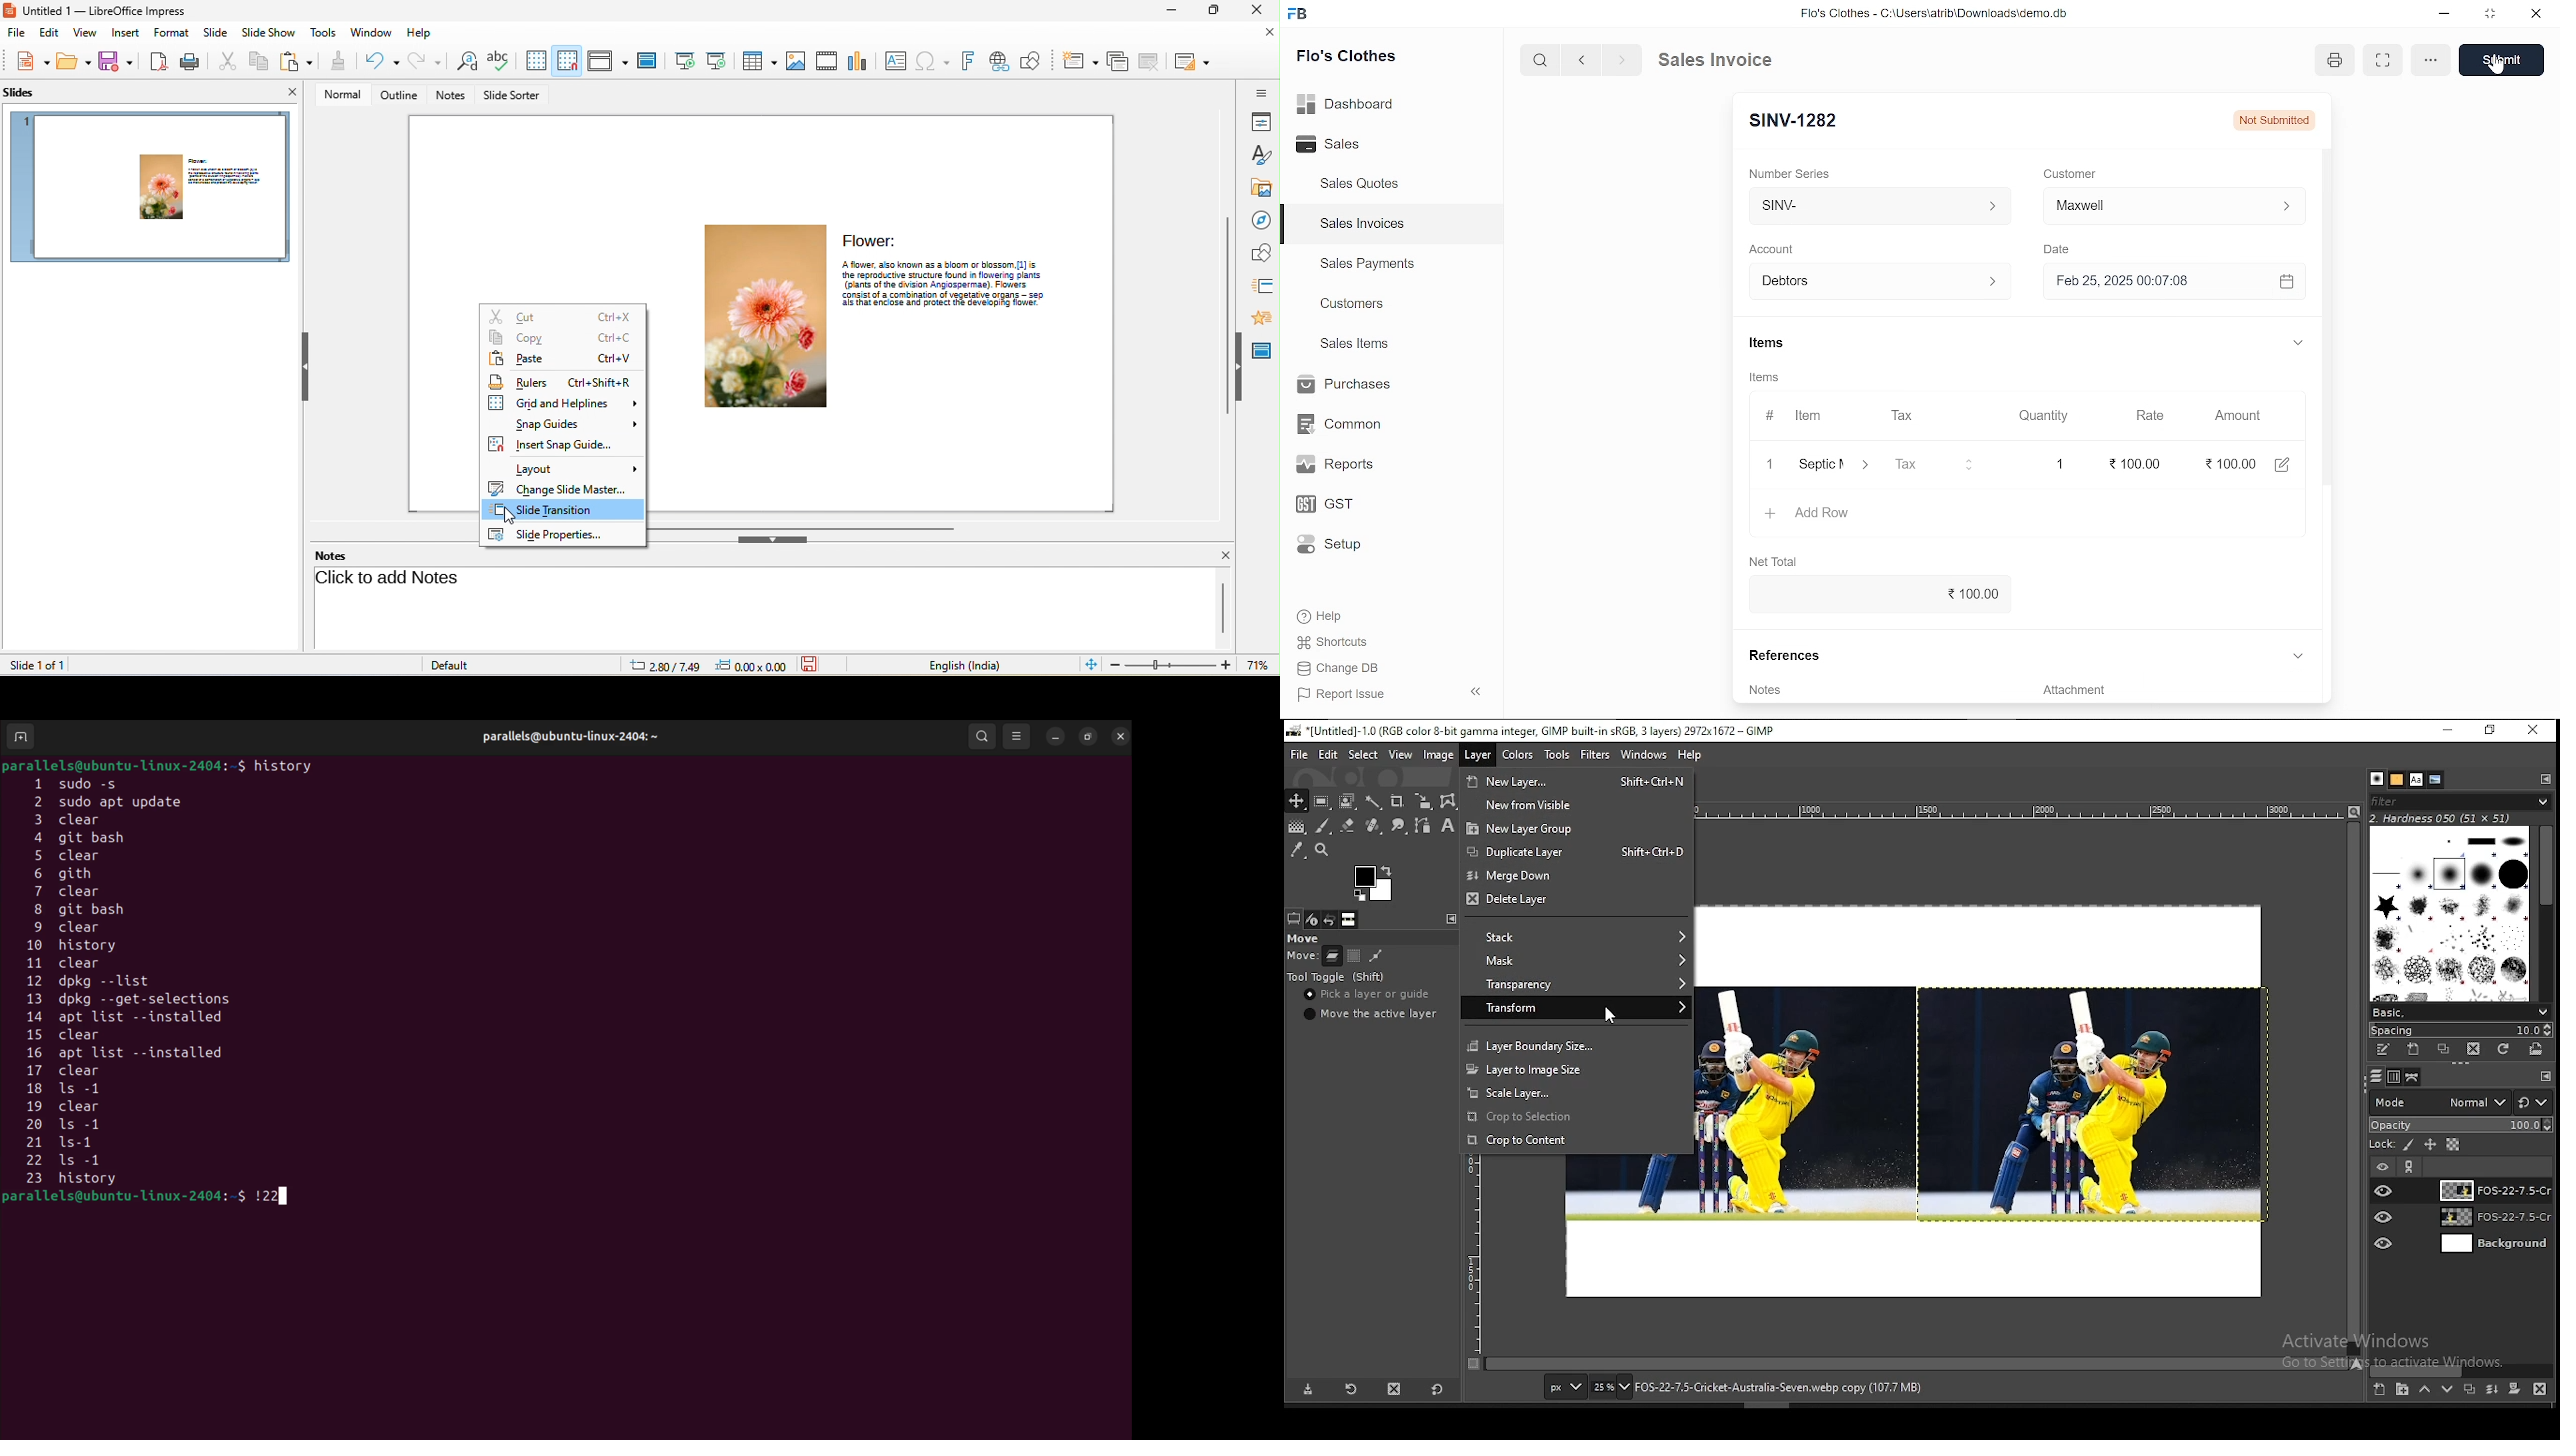 The image size is (2576, 1456). Describe the element at coordinates (764, 316) in the screenshot. I see `image of flower` at that location.